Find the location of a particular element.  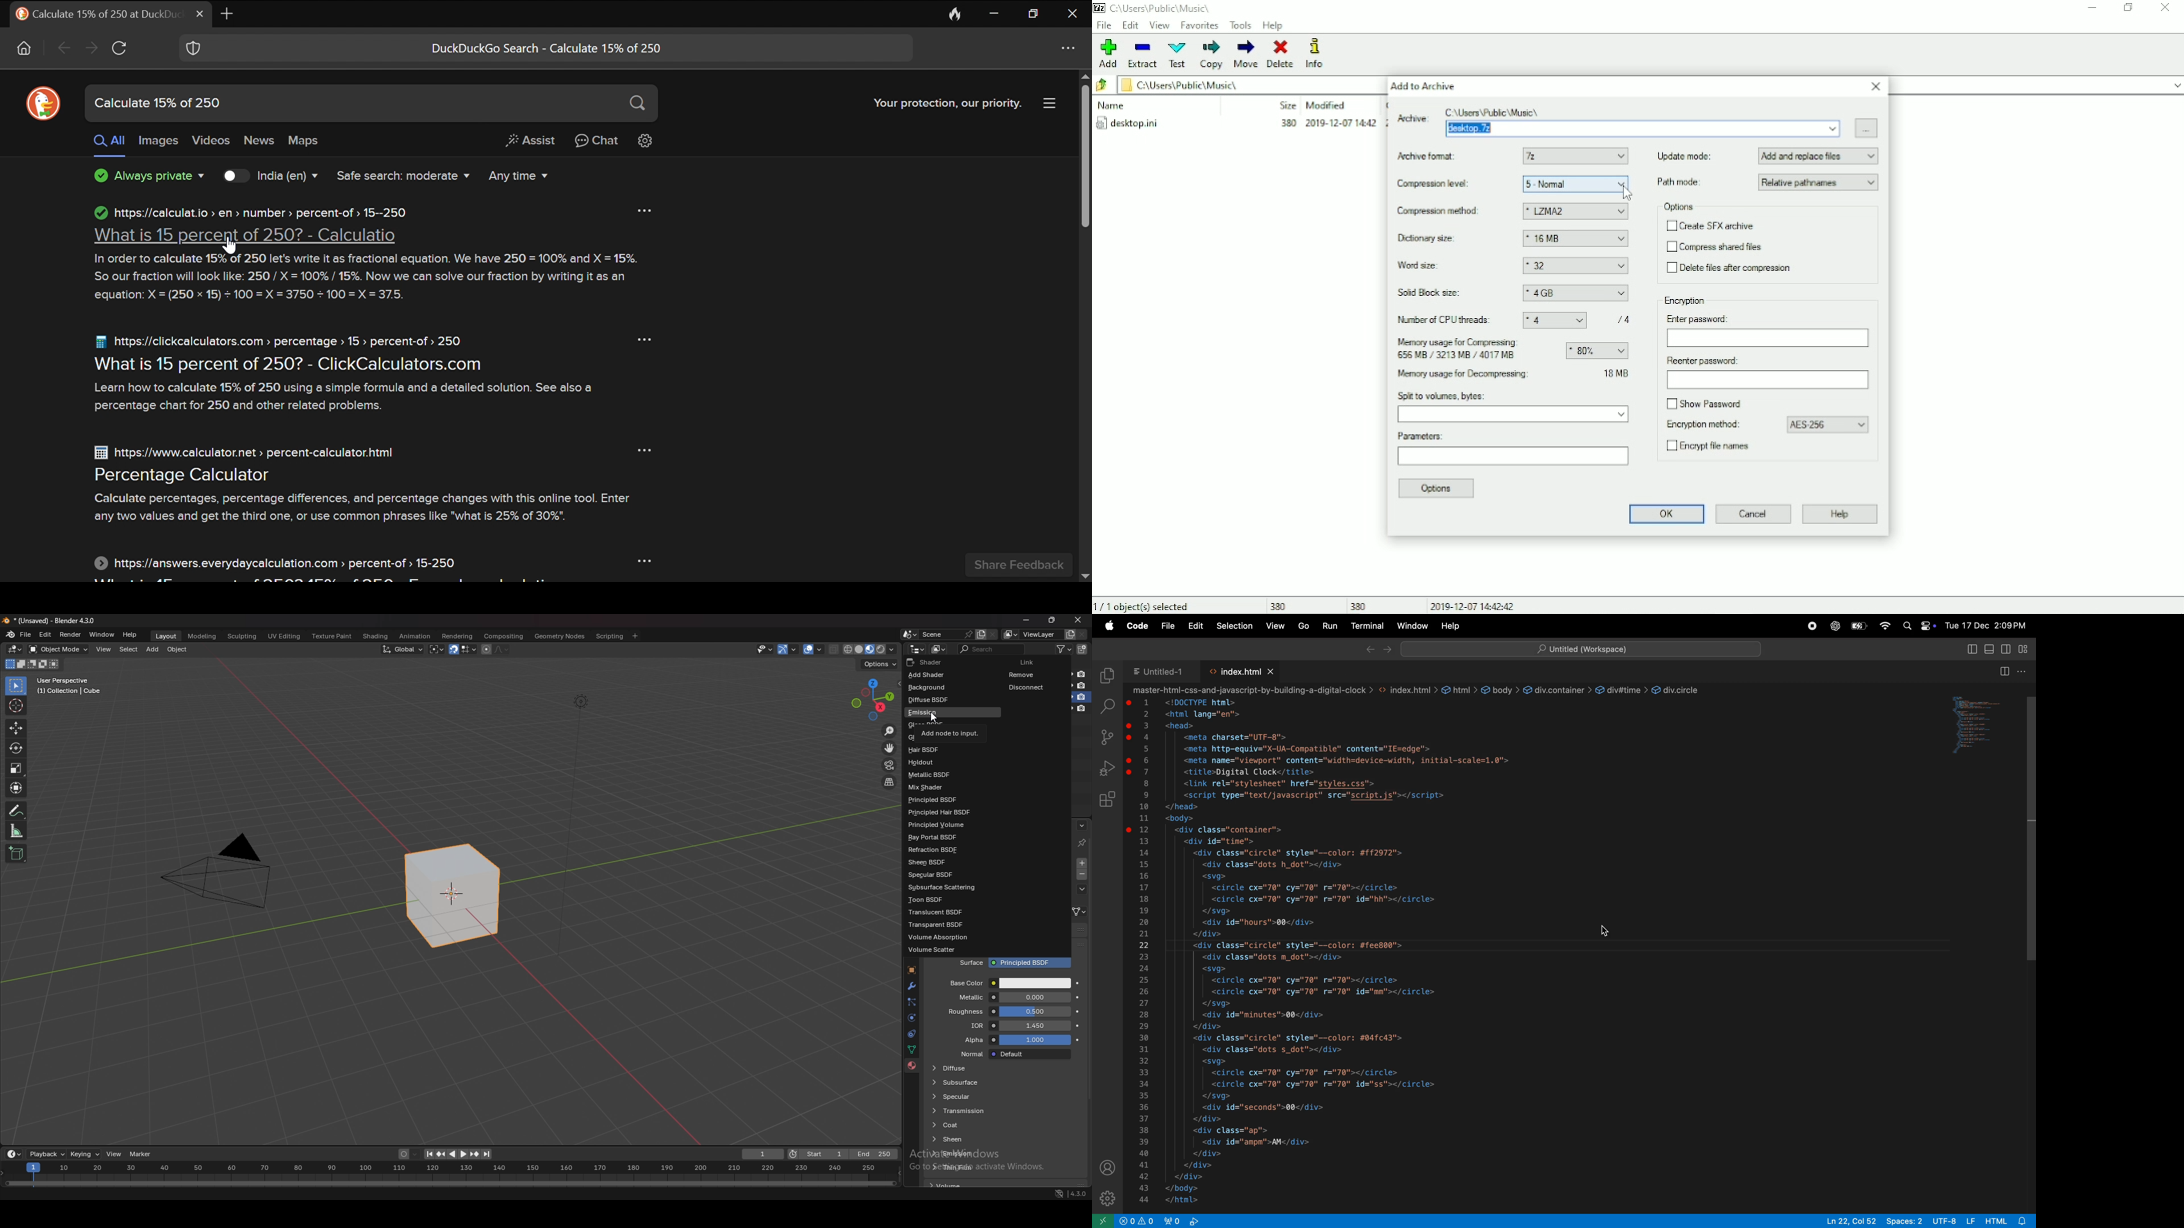

Go back is located at coordinates (62, 47).